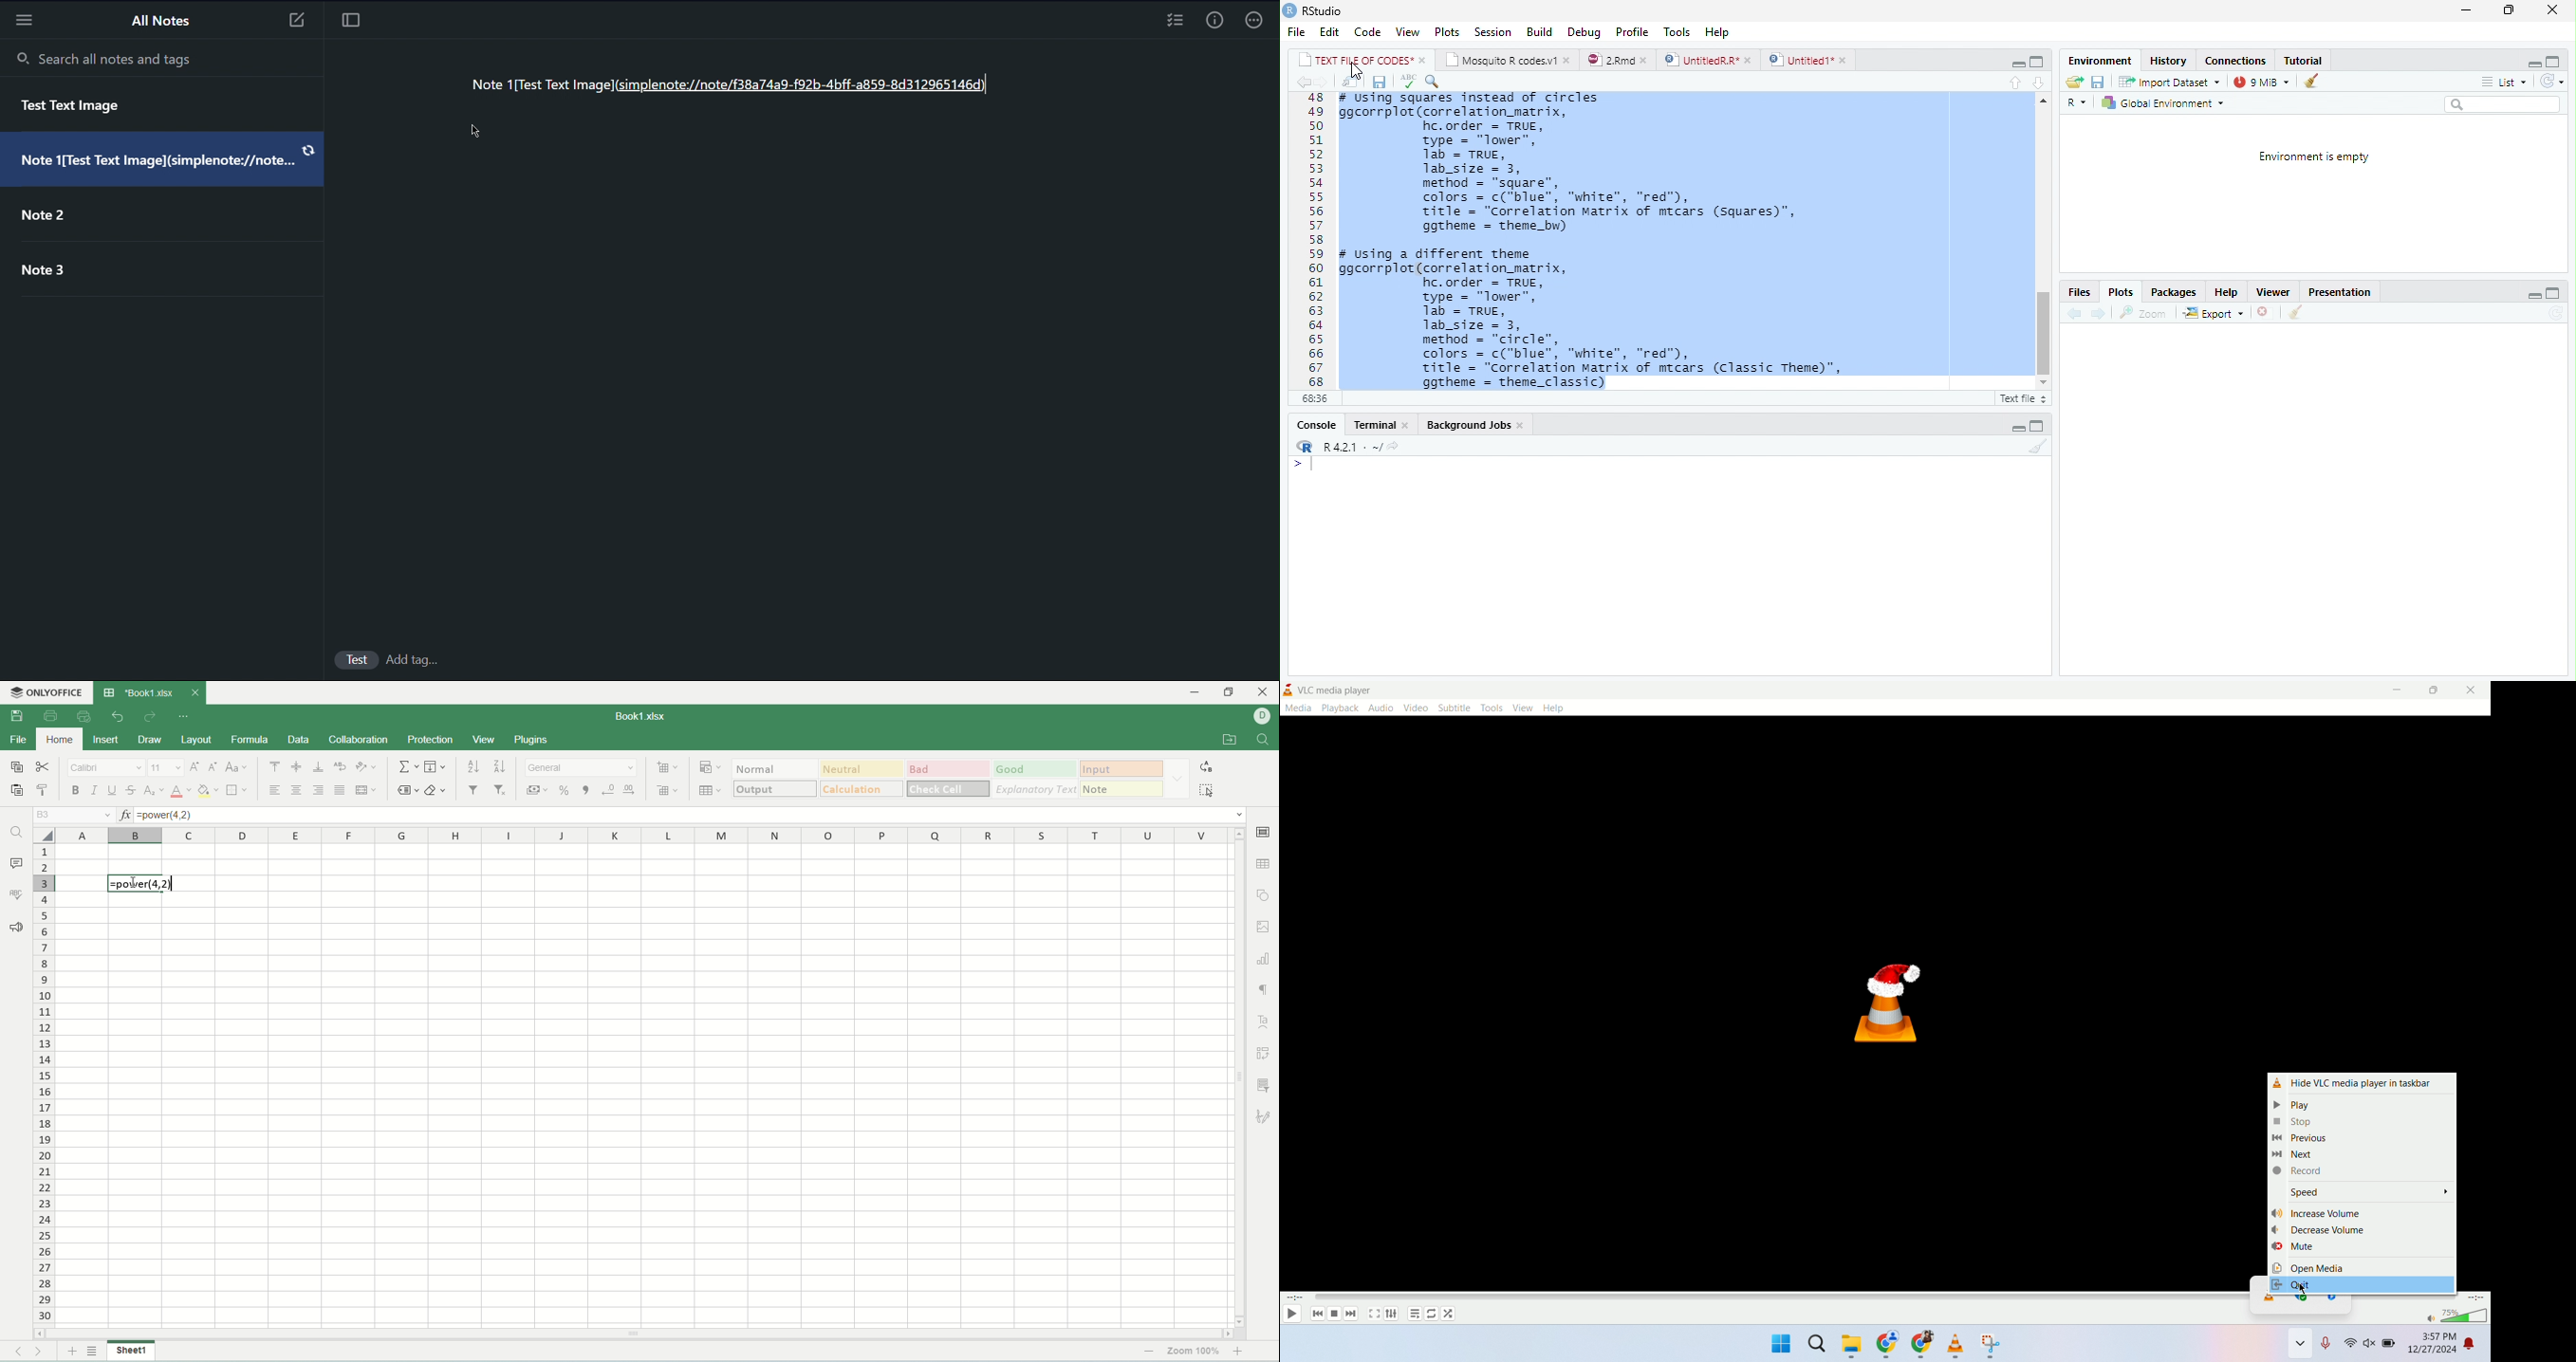  I want to click on search bar, so click(2509, 104).